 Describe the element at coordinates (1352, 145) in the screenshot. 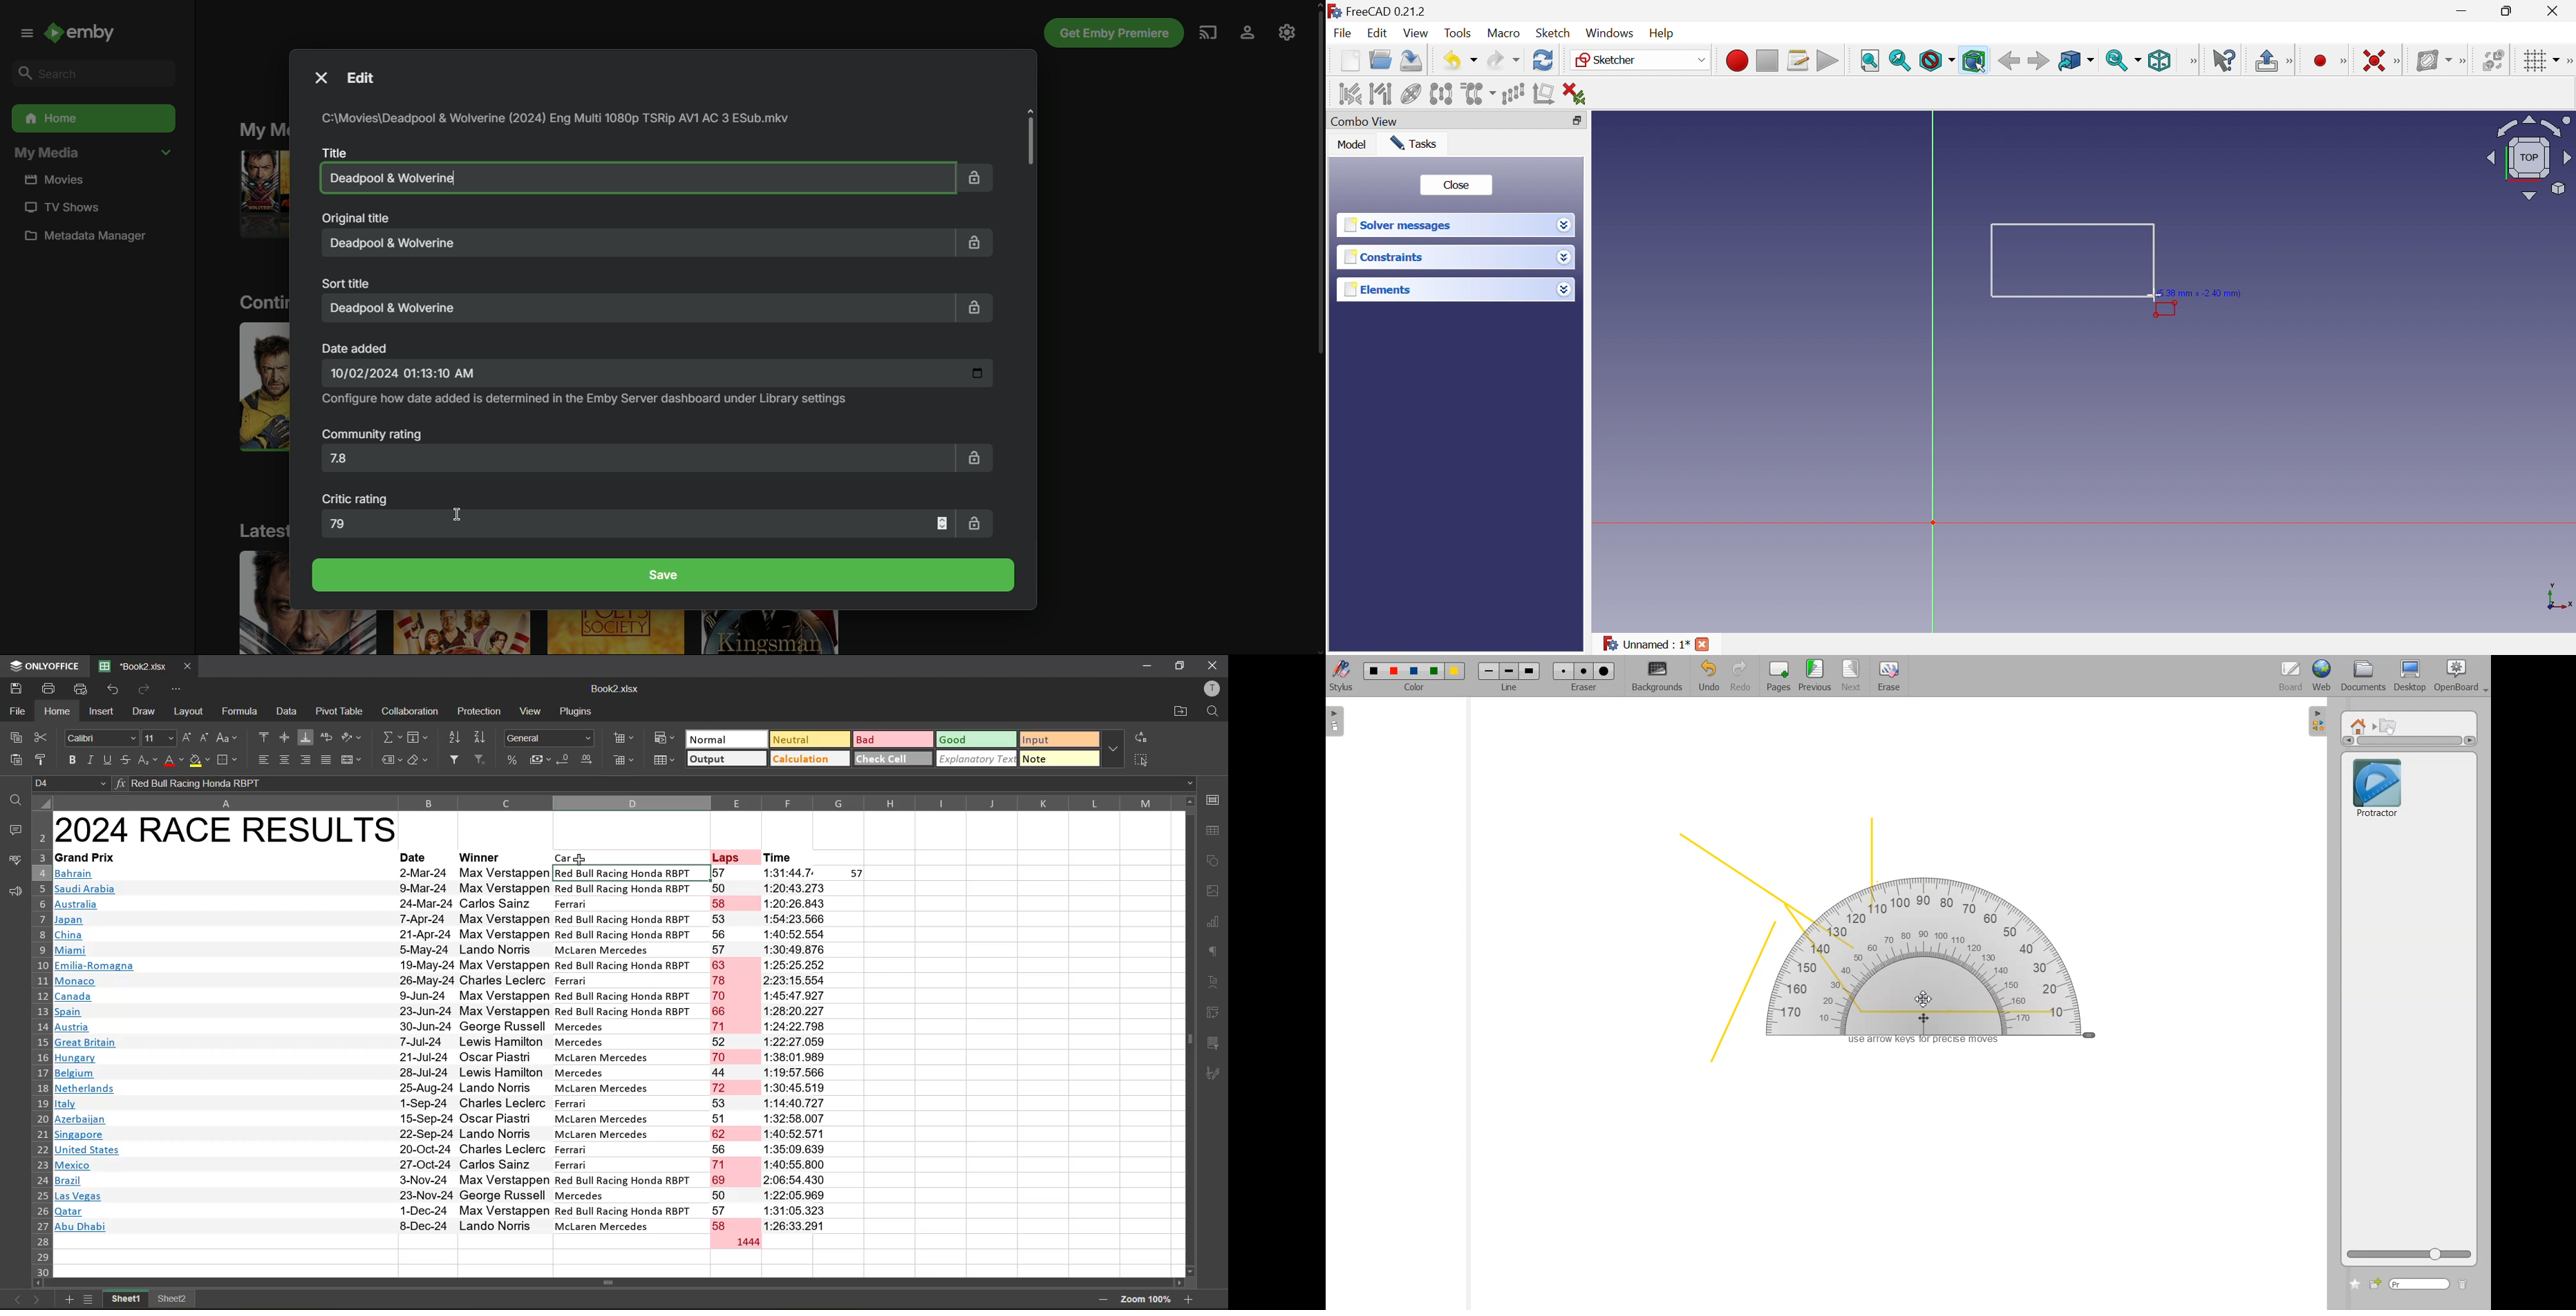

I see `Model` at that location.